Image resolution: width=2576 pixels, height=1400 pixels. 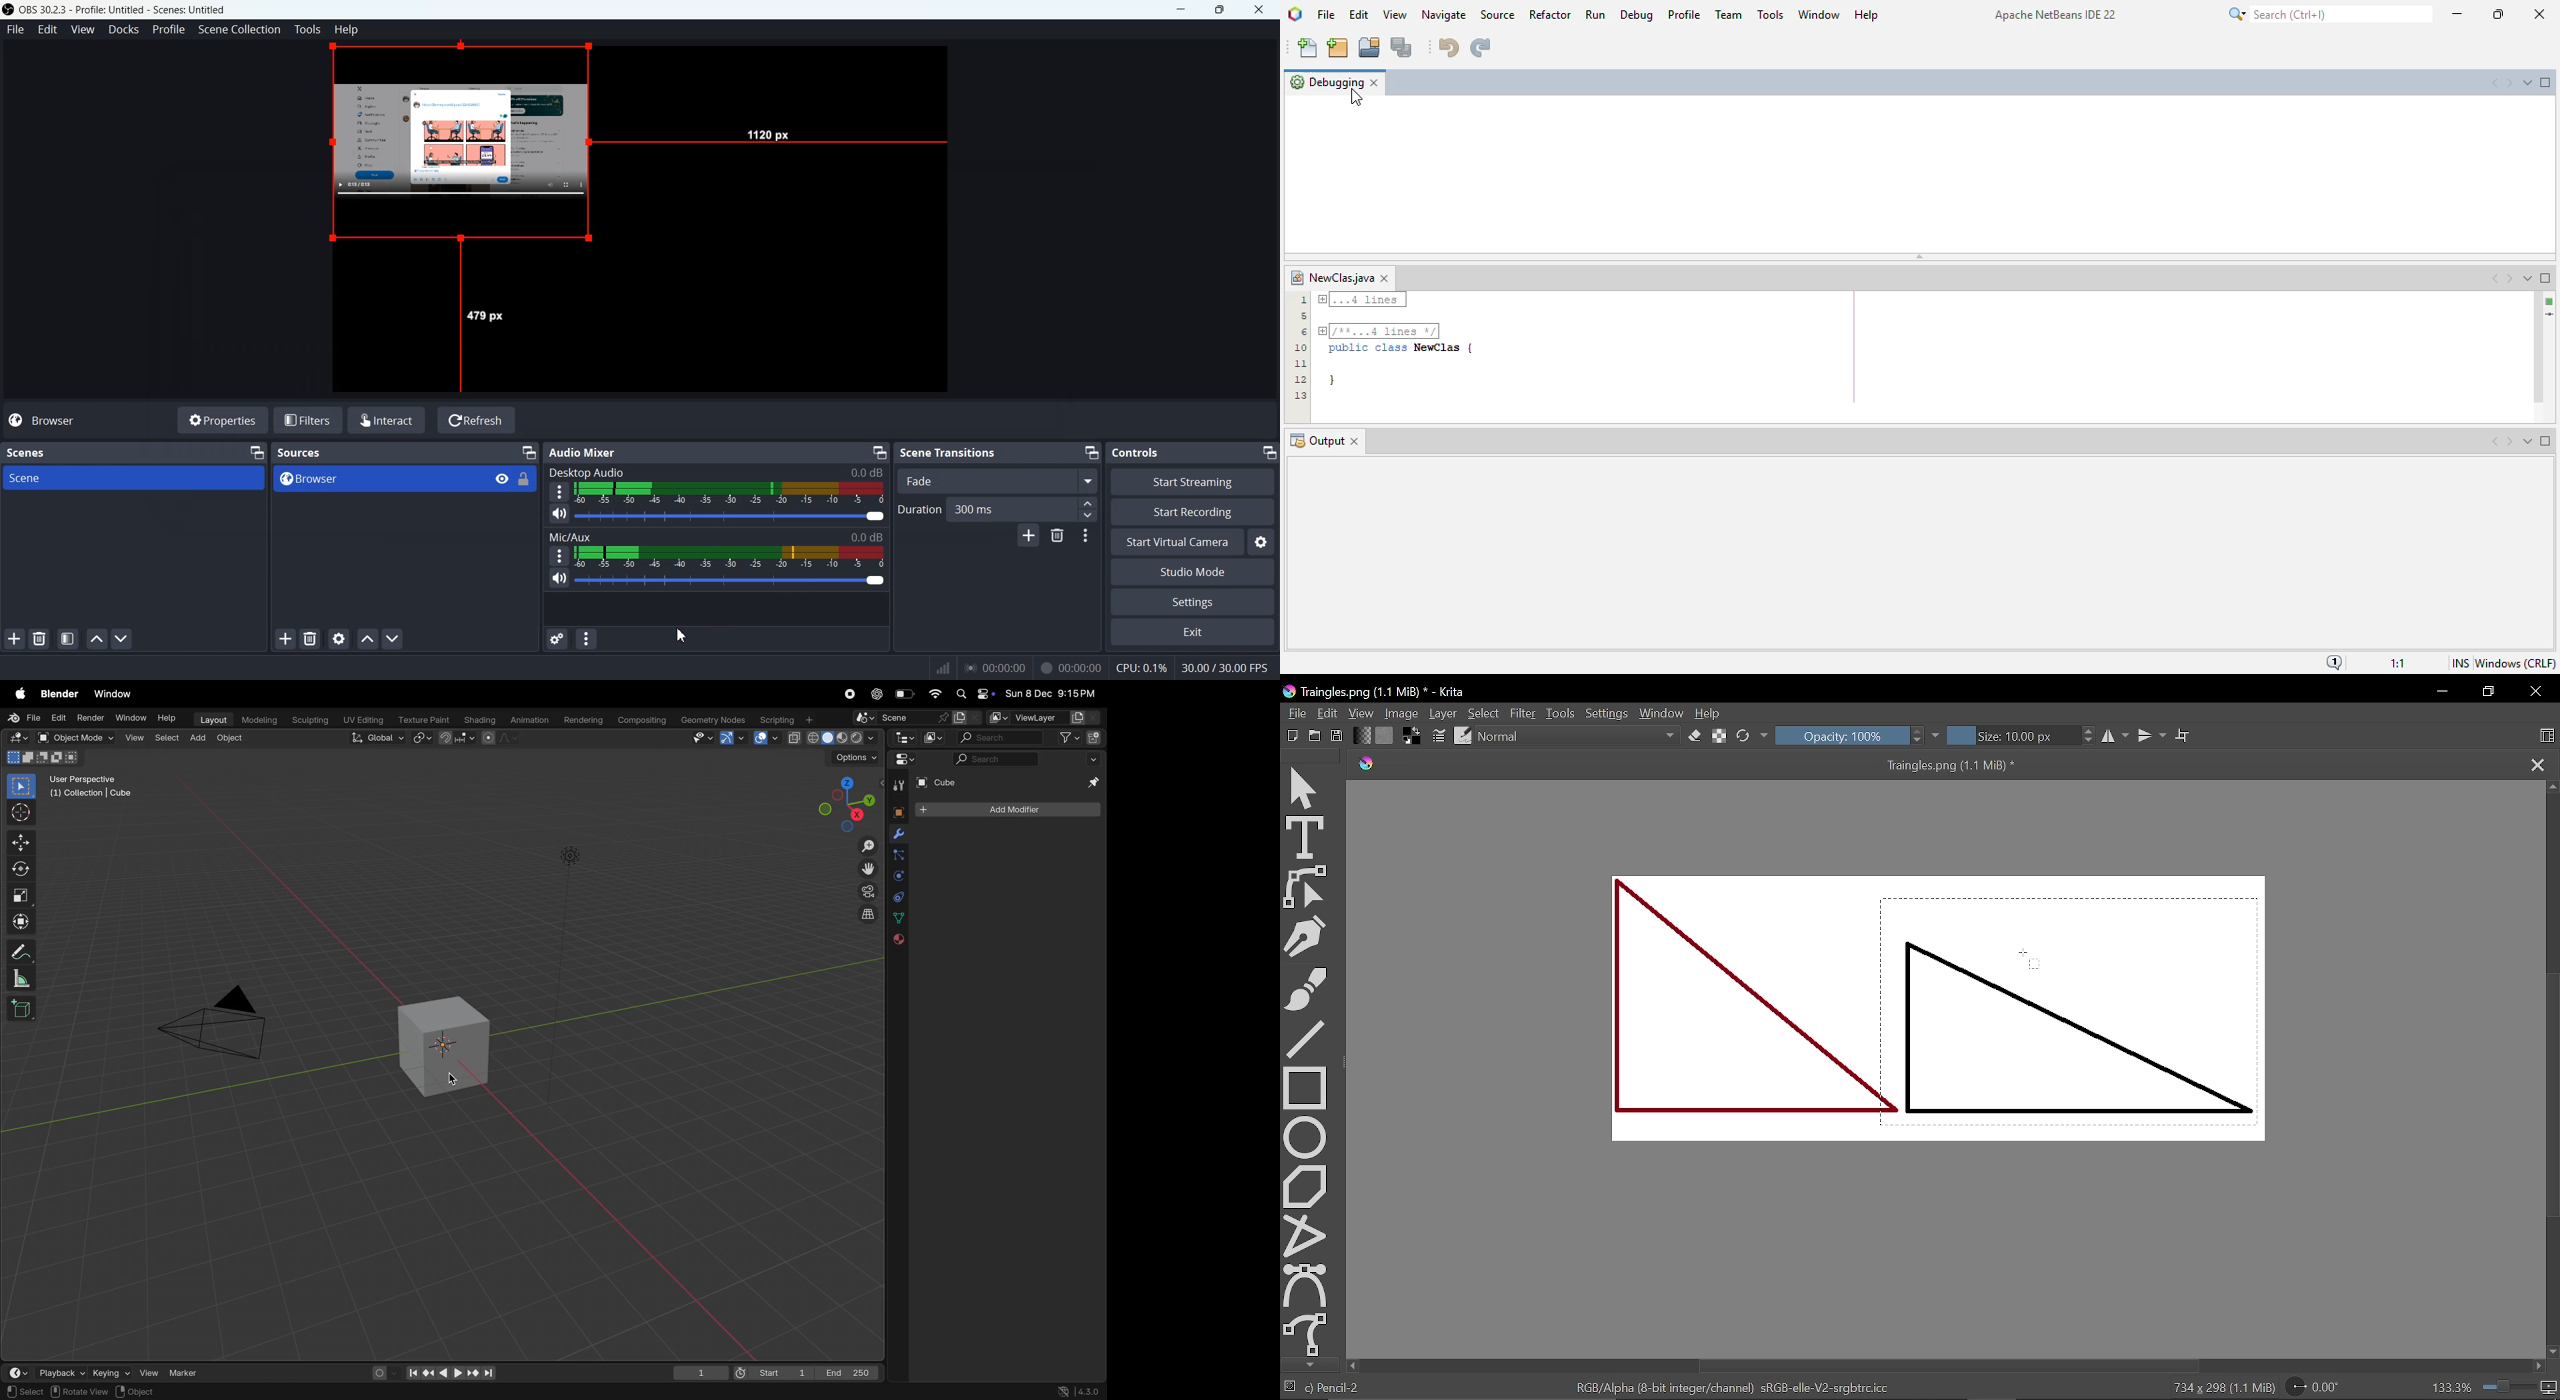 I want to click on show Gimzo, so click(x=731, y=739).